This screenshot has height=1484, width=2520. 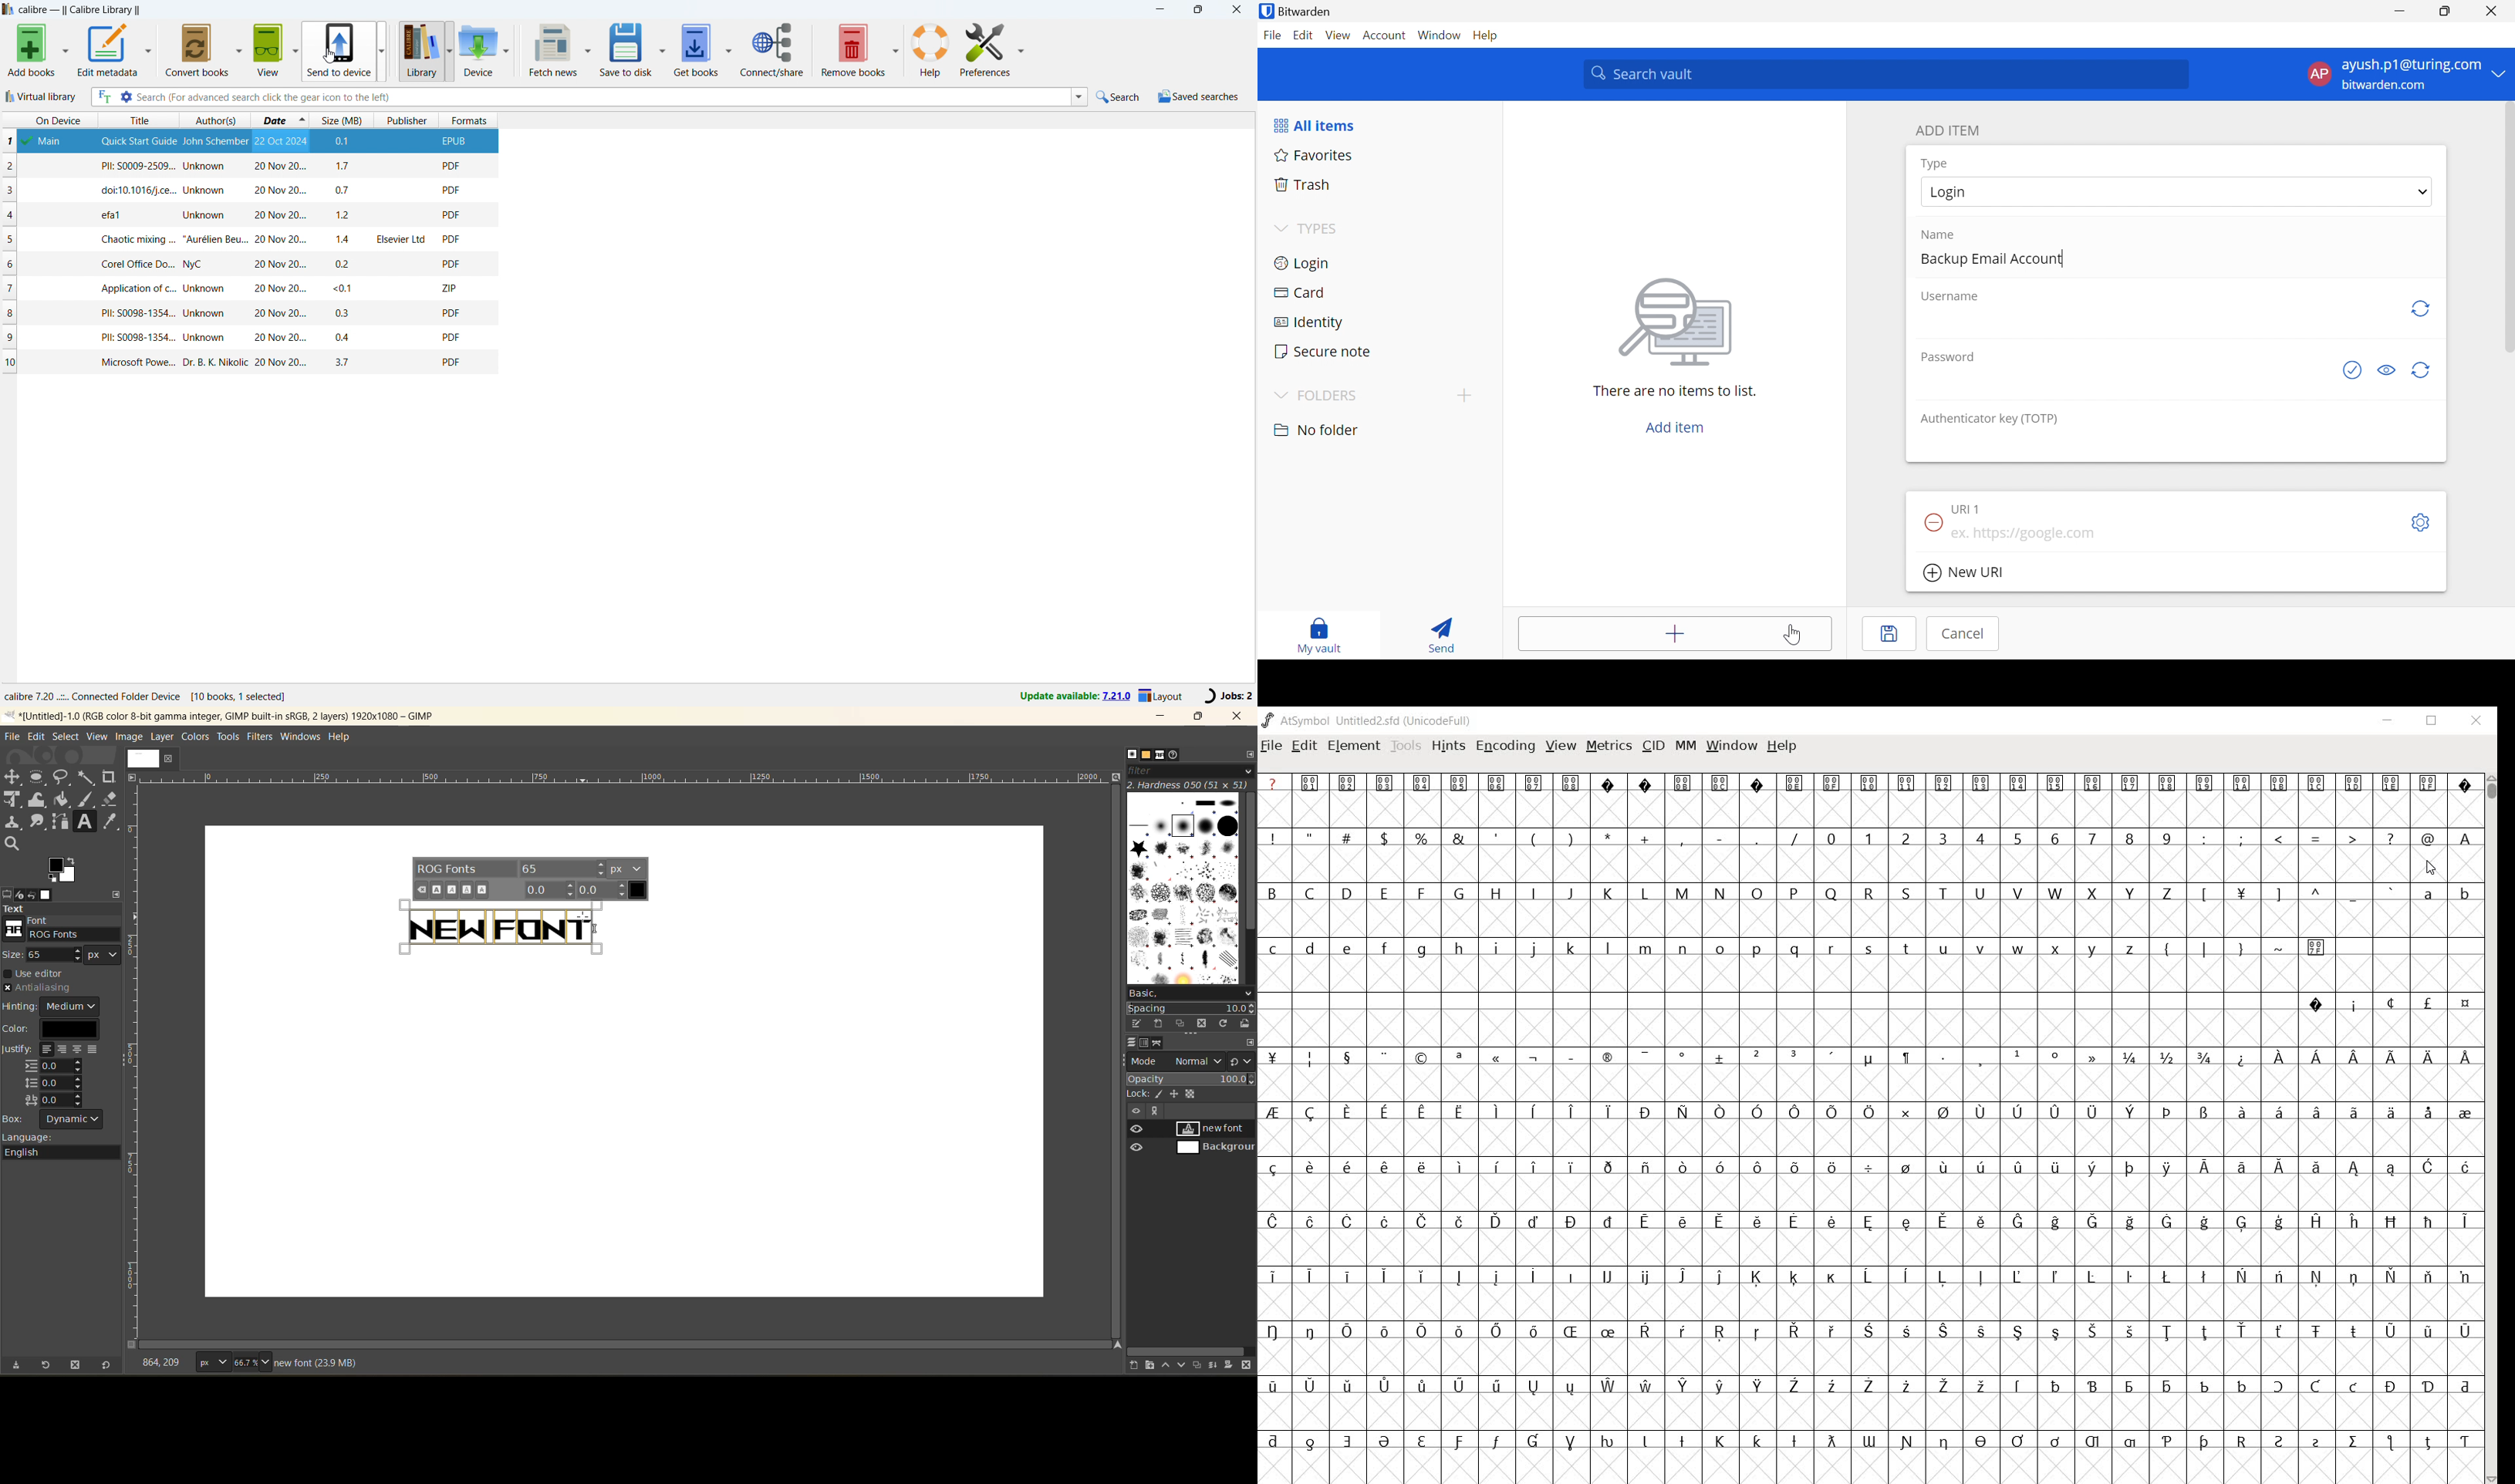 What do you see at coordinates (1132, 1040) in the screenshot?
I see `layers` at bounding box center [1132, 1040].